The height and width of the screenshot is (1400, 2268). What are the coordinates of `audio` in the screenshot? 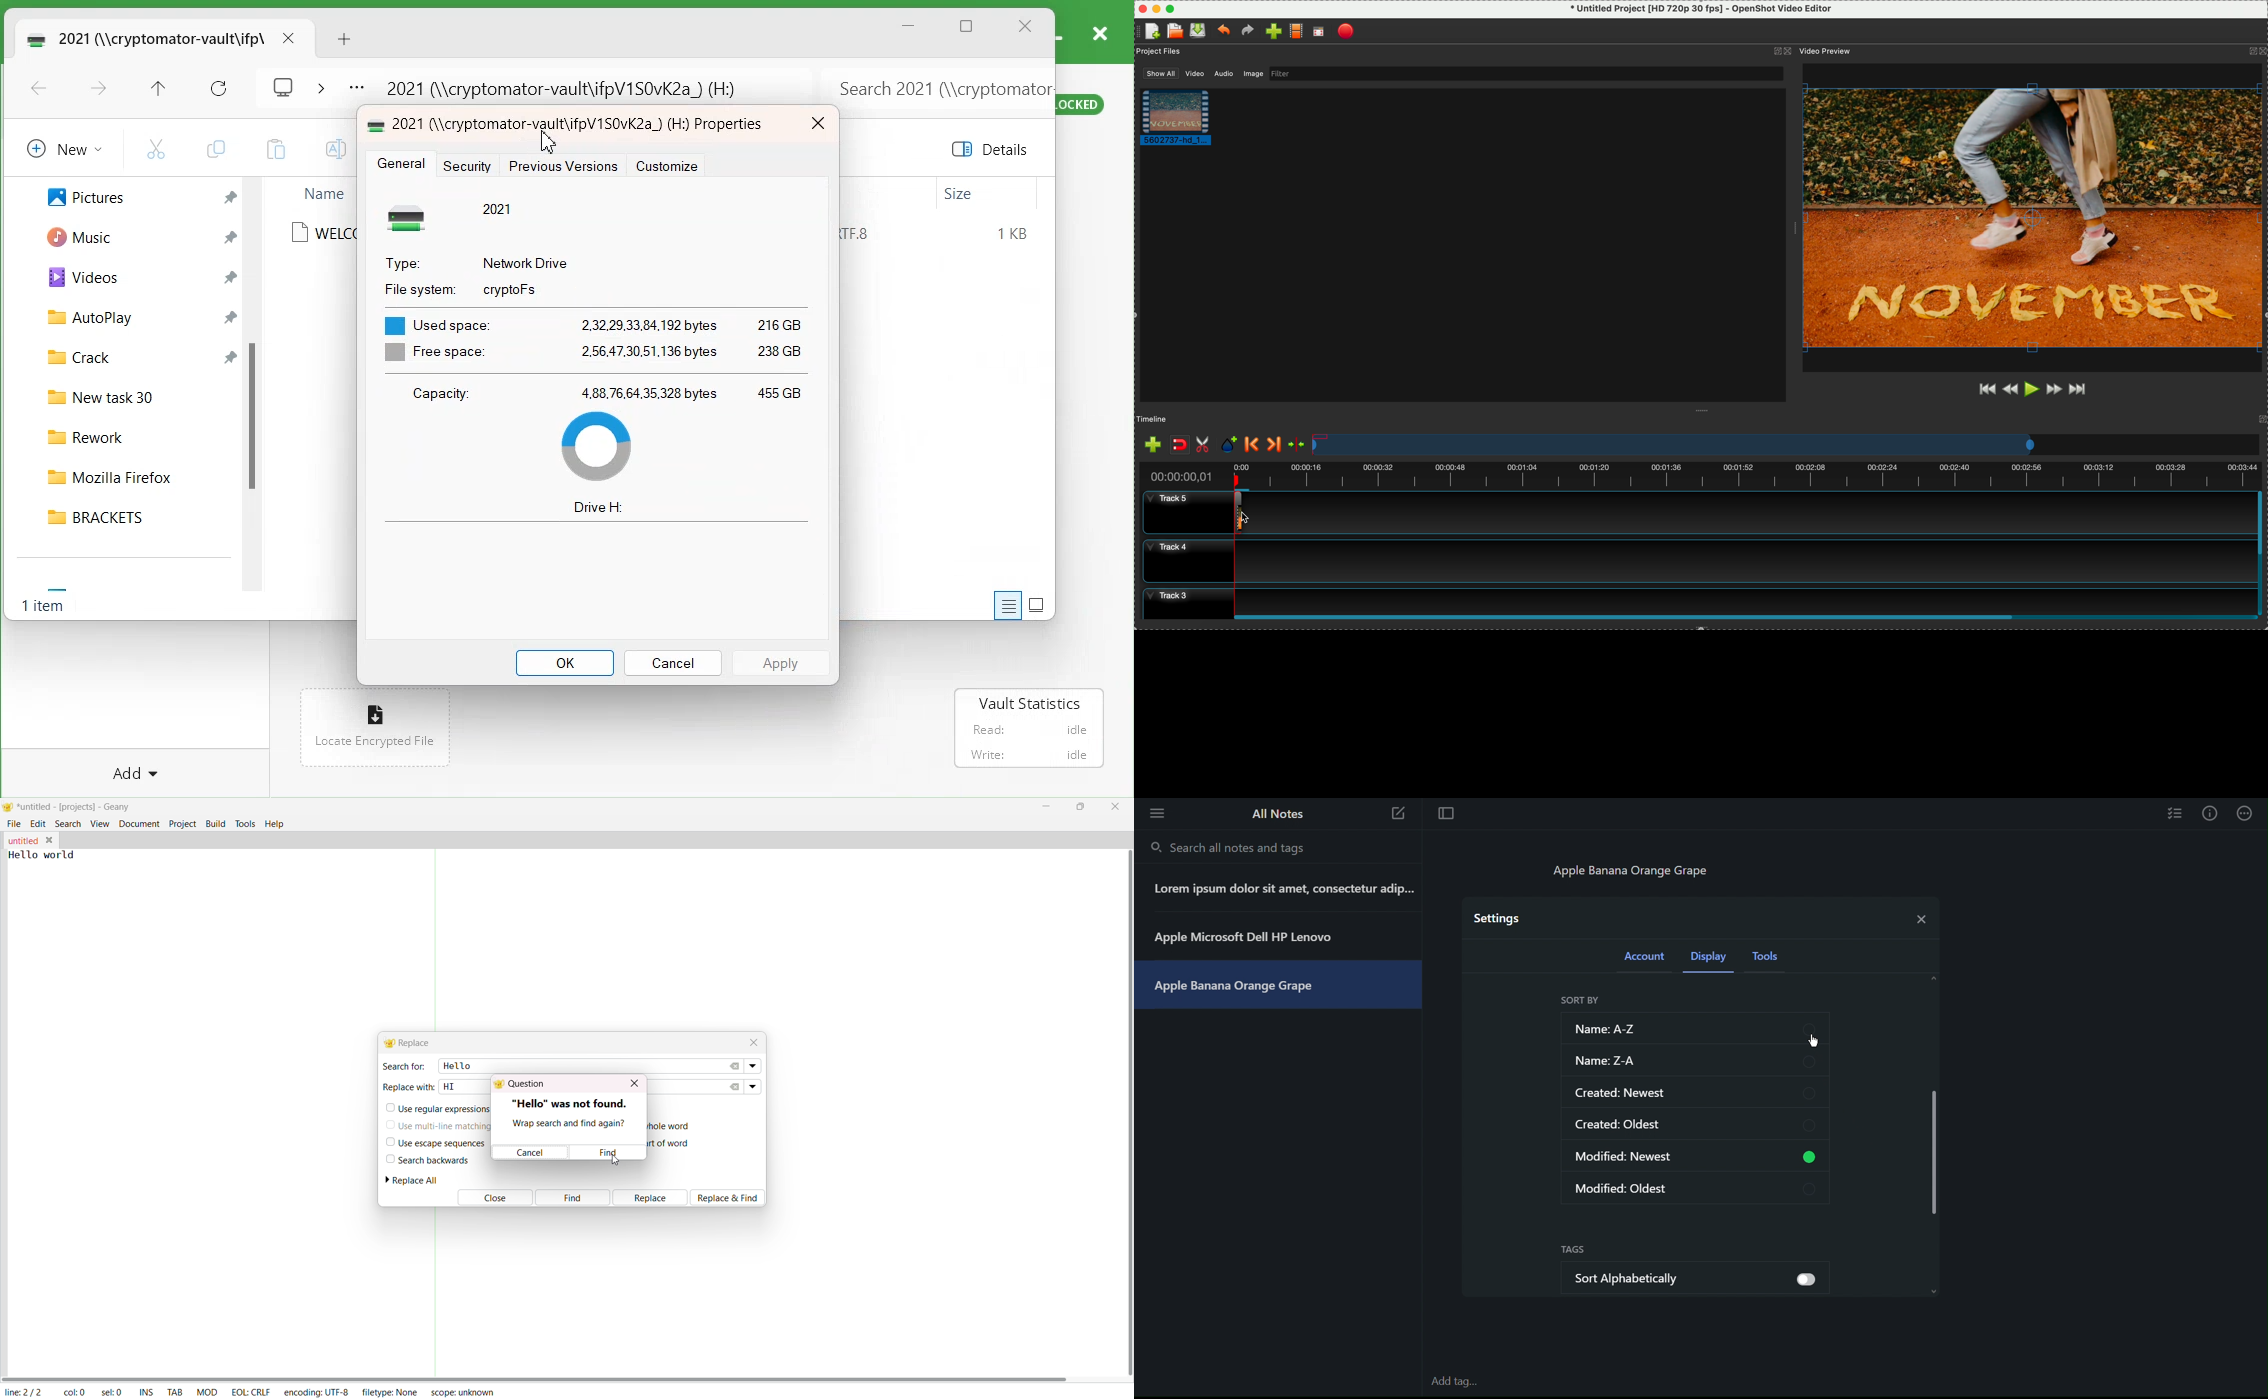 It's located at (1221, 74).